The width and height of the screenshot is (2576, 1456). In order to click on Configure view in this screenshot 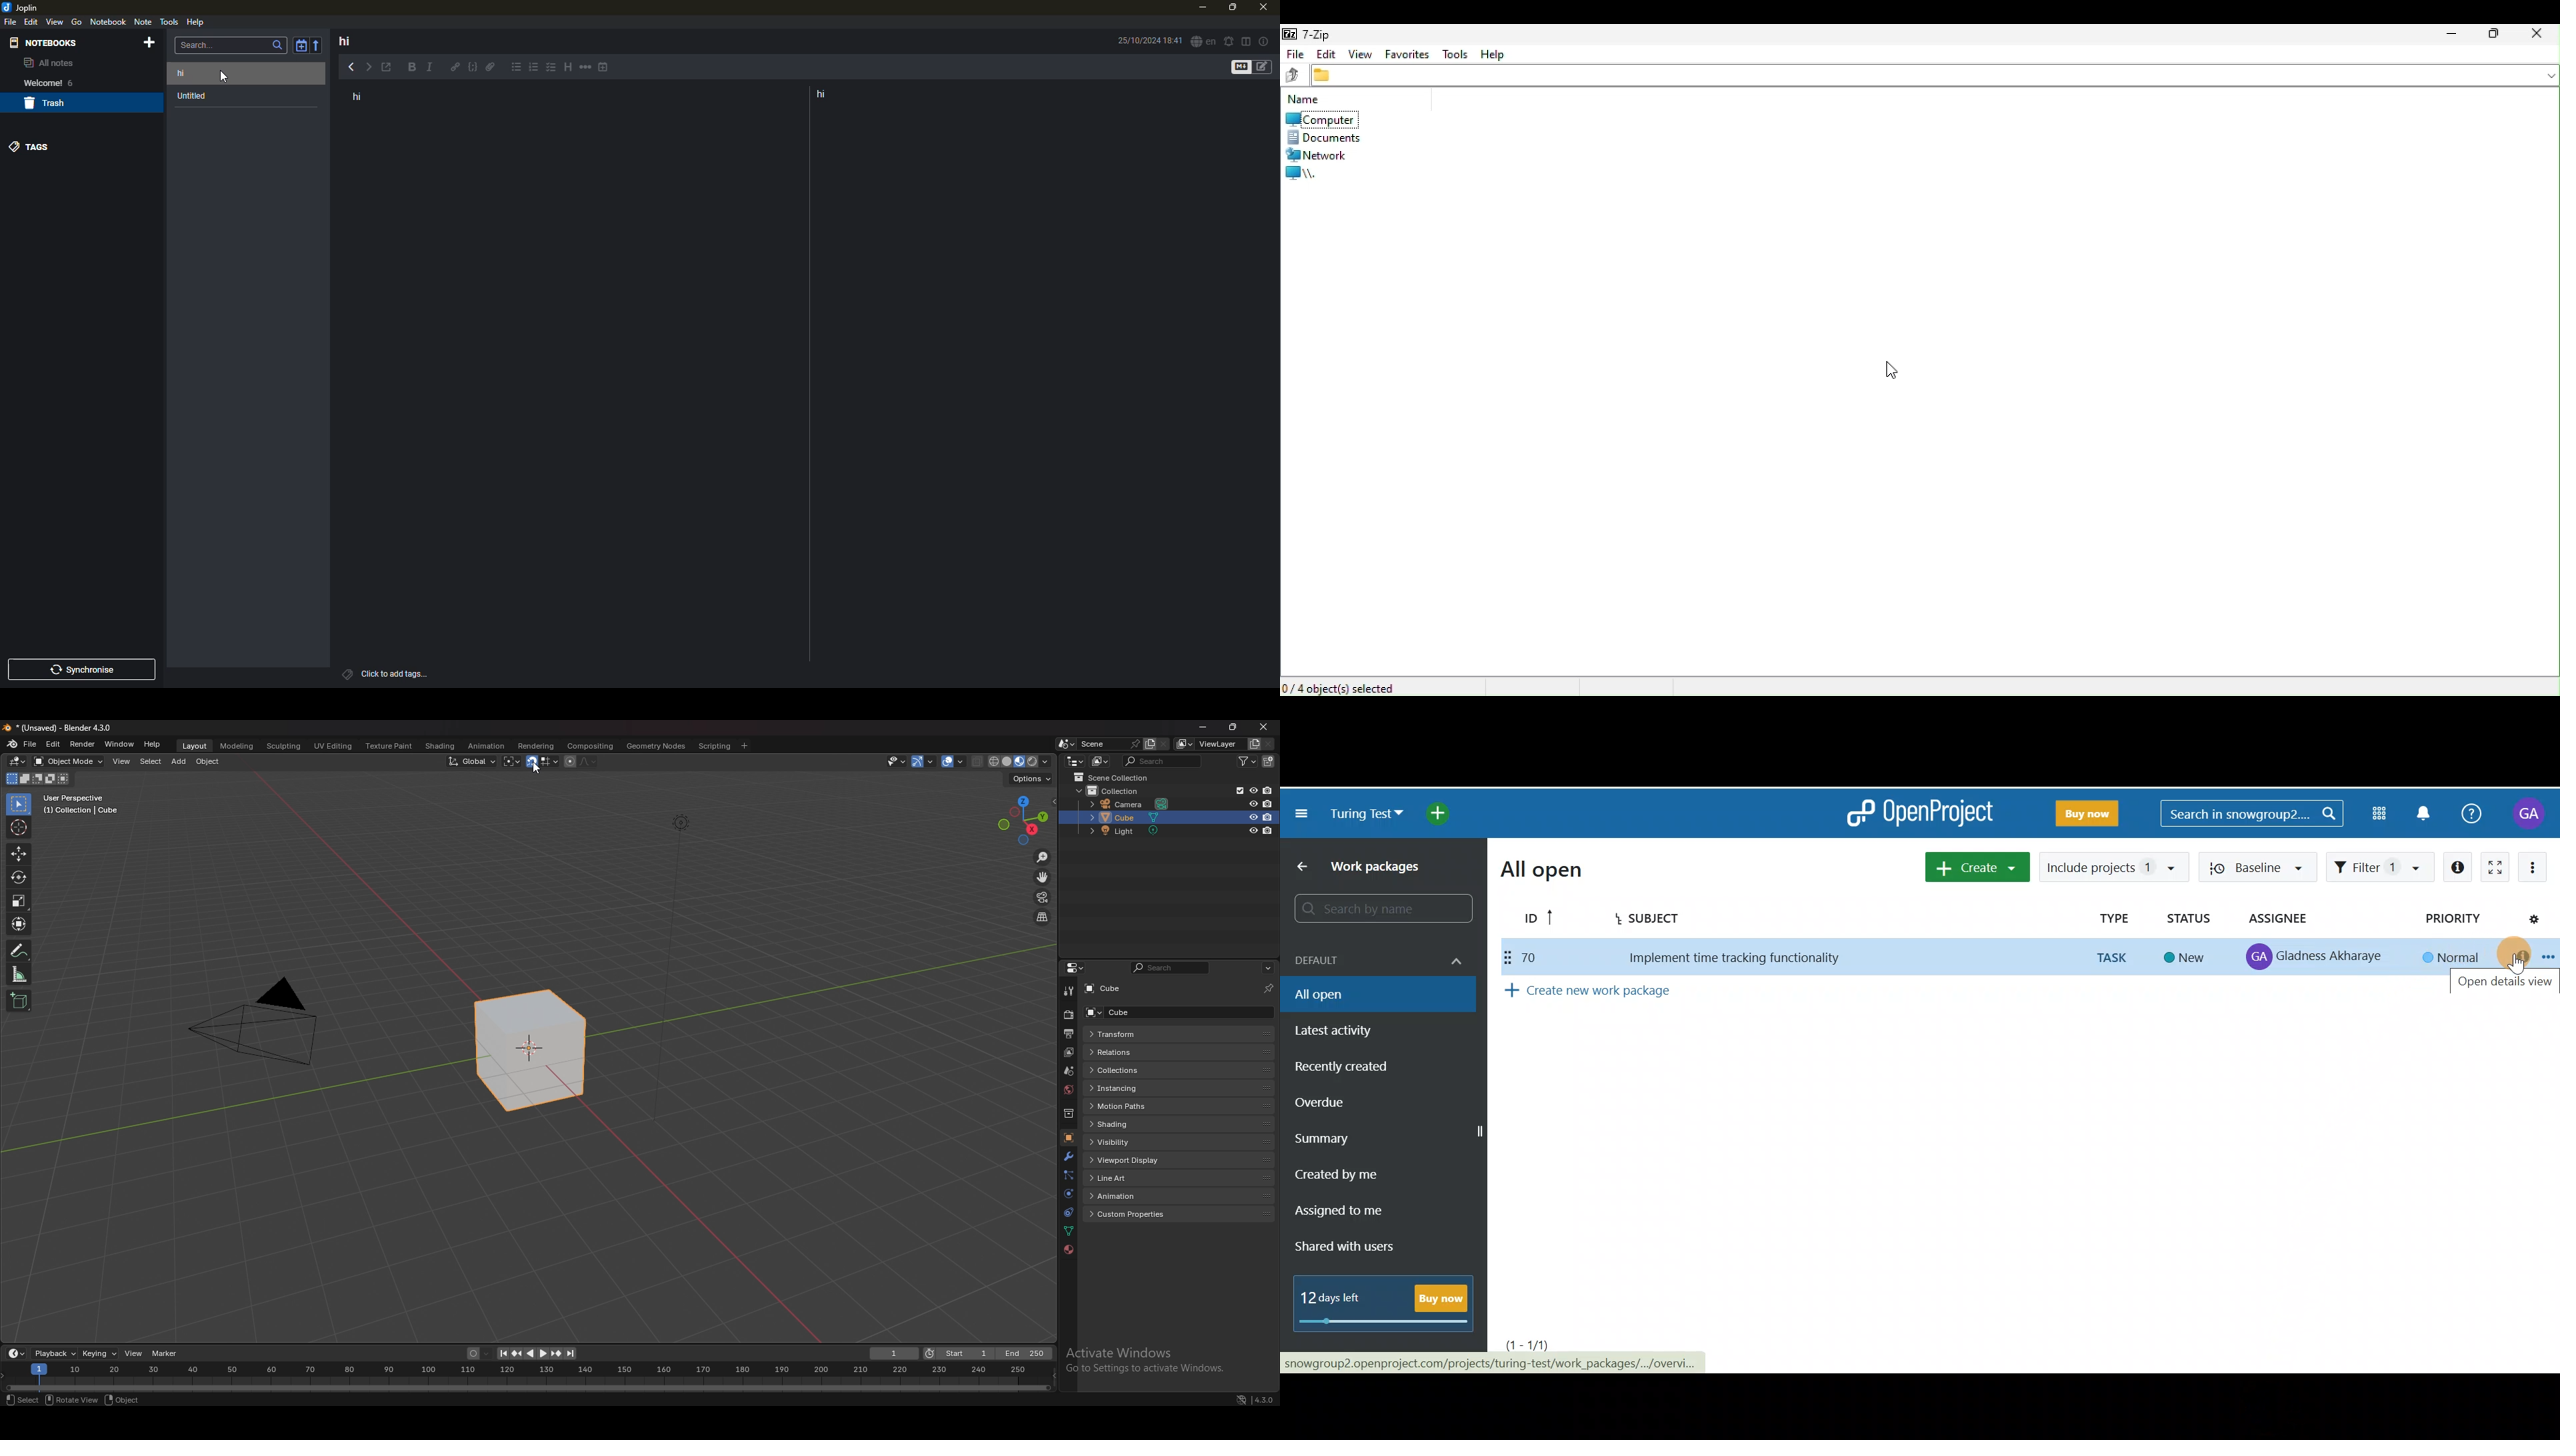, I will do `click(2529, 913)`.